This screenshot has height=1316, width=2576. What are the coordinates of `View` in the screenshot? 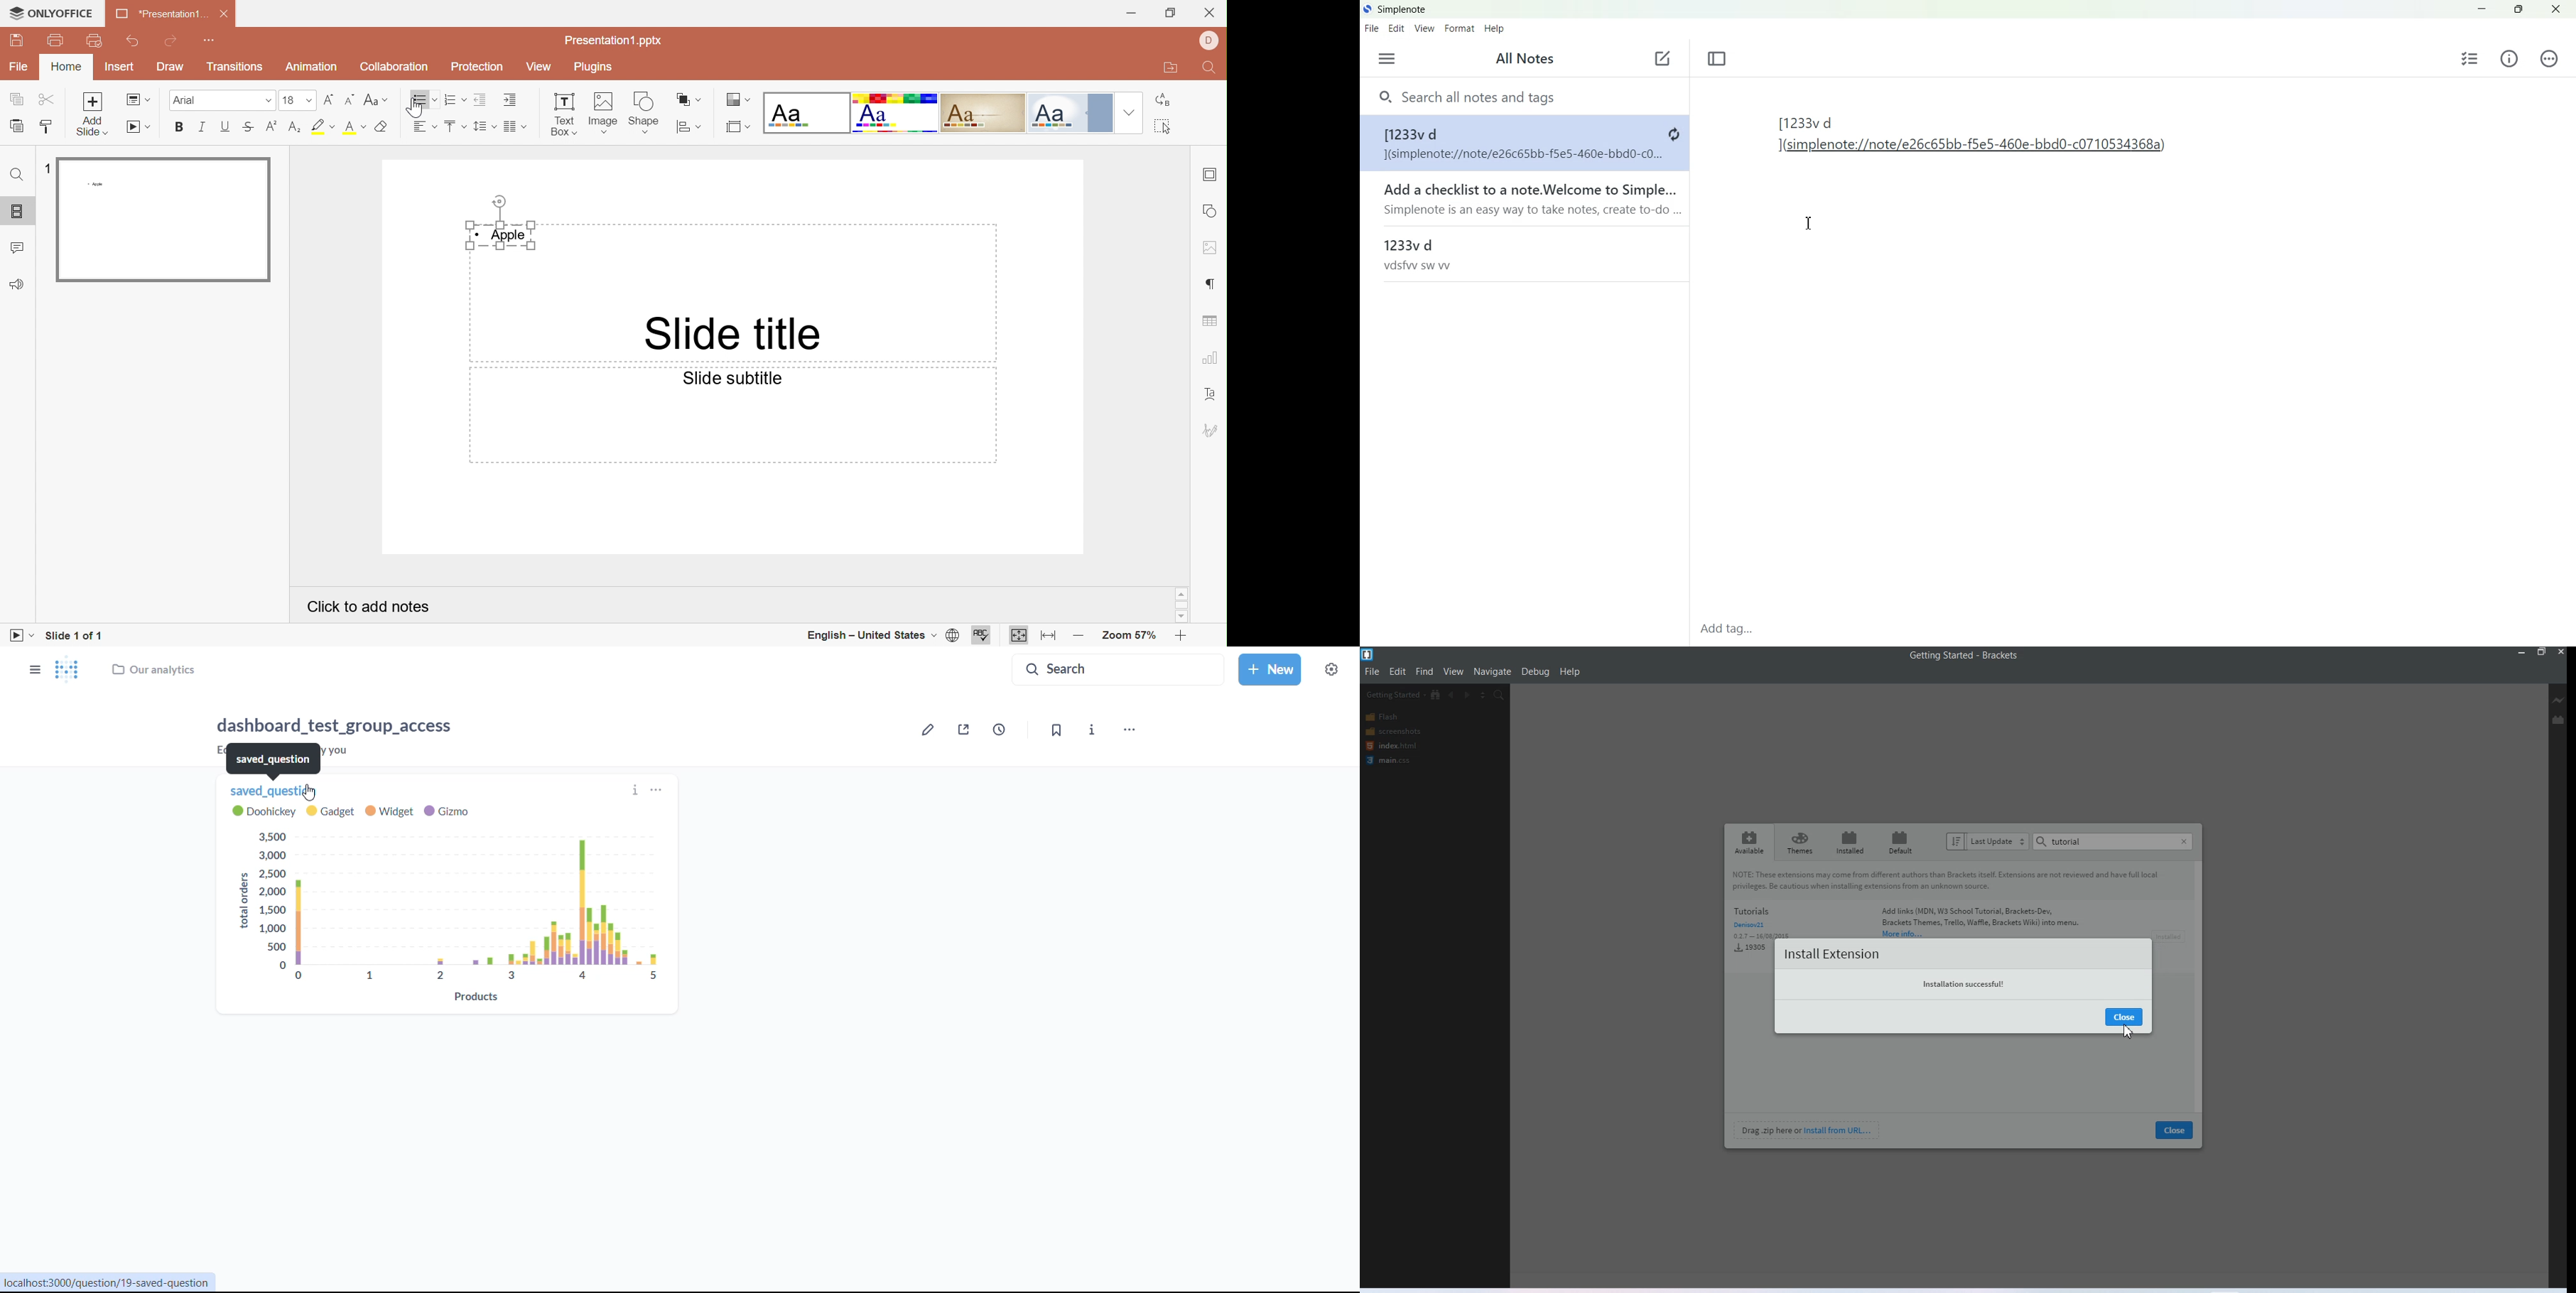 It's located at (537, 65).